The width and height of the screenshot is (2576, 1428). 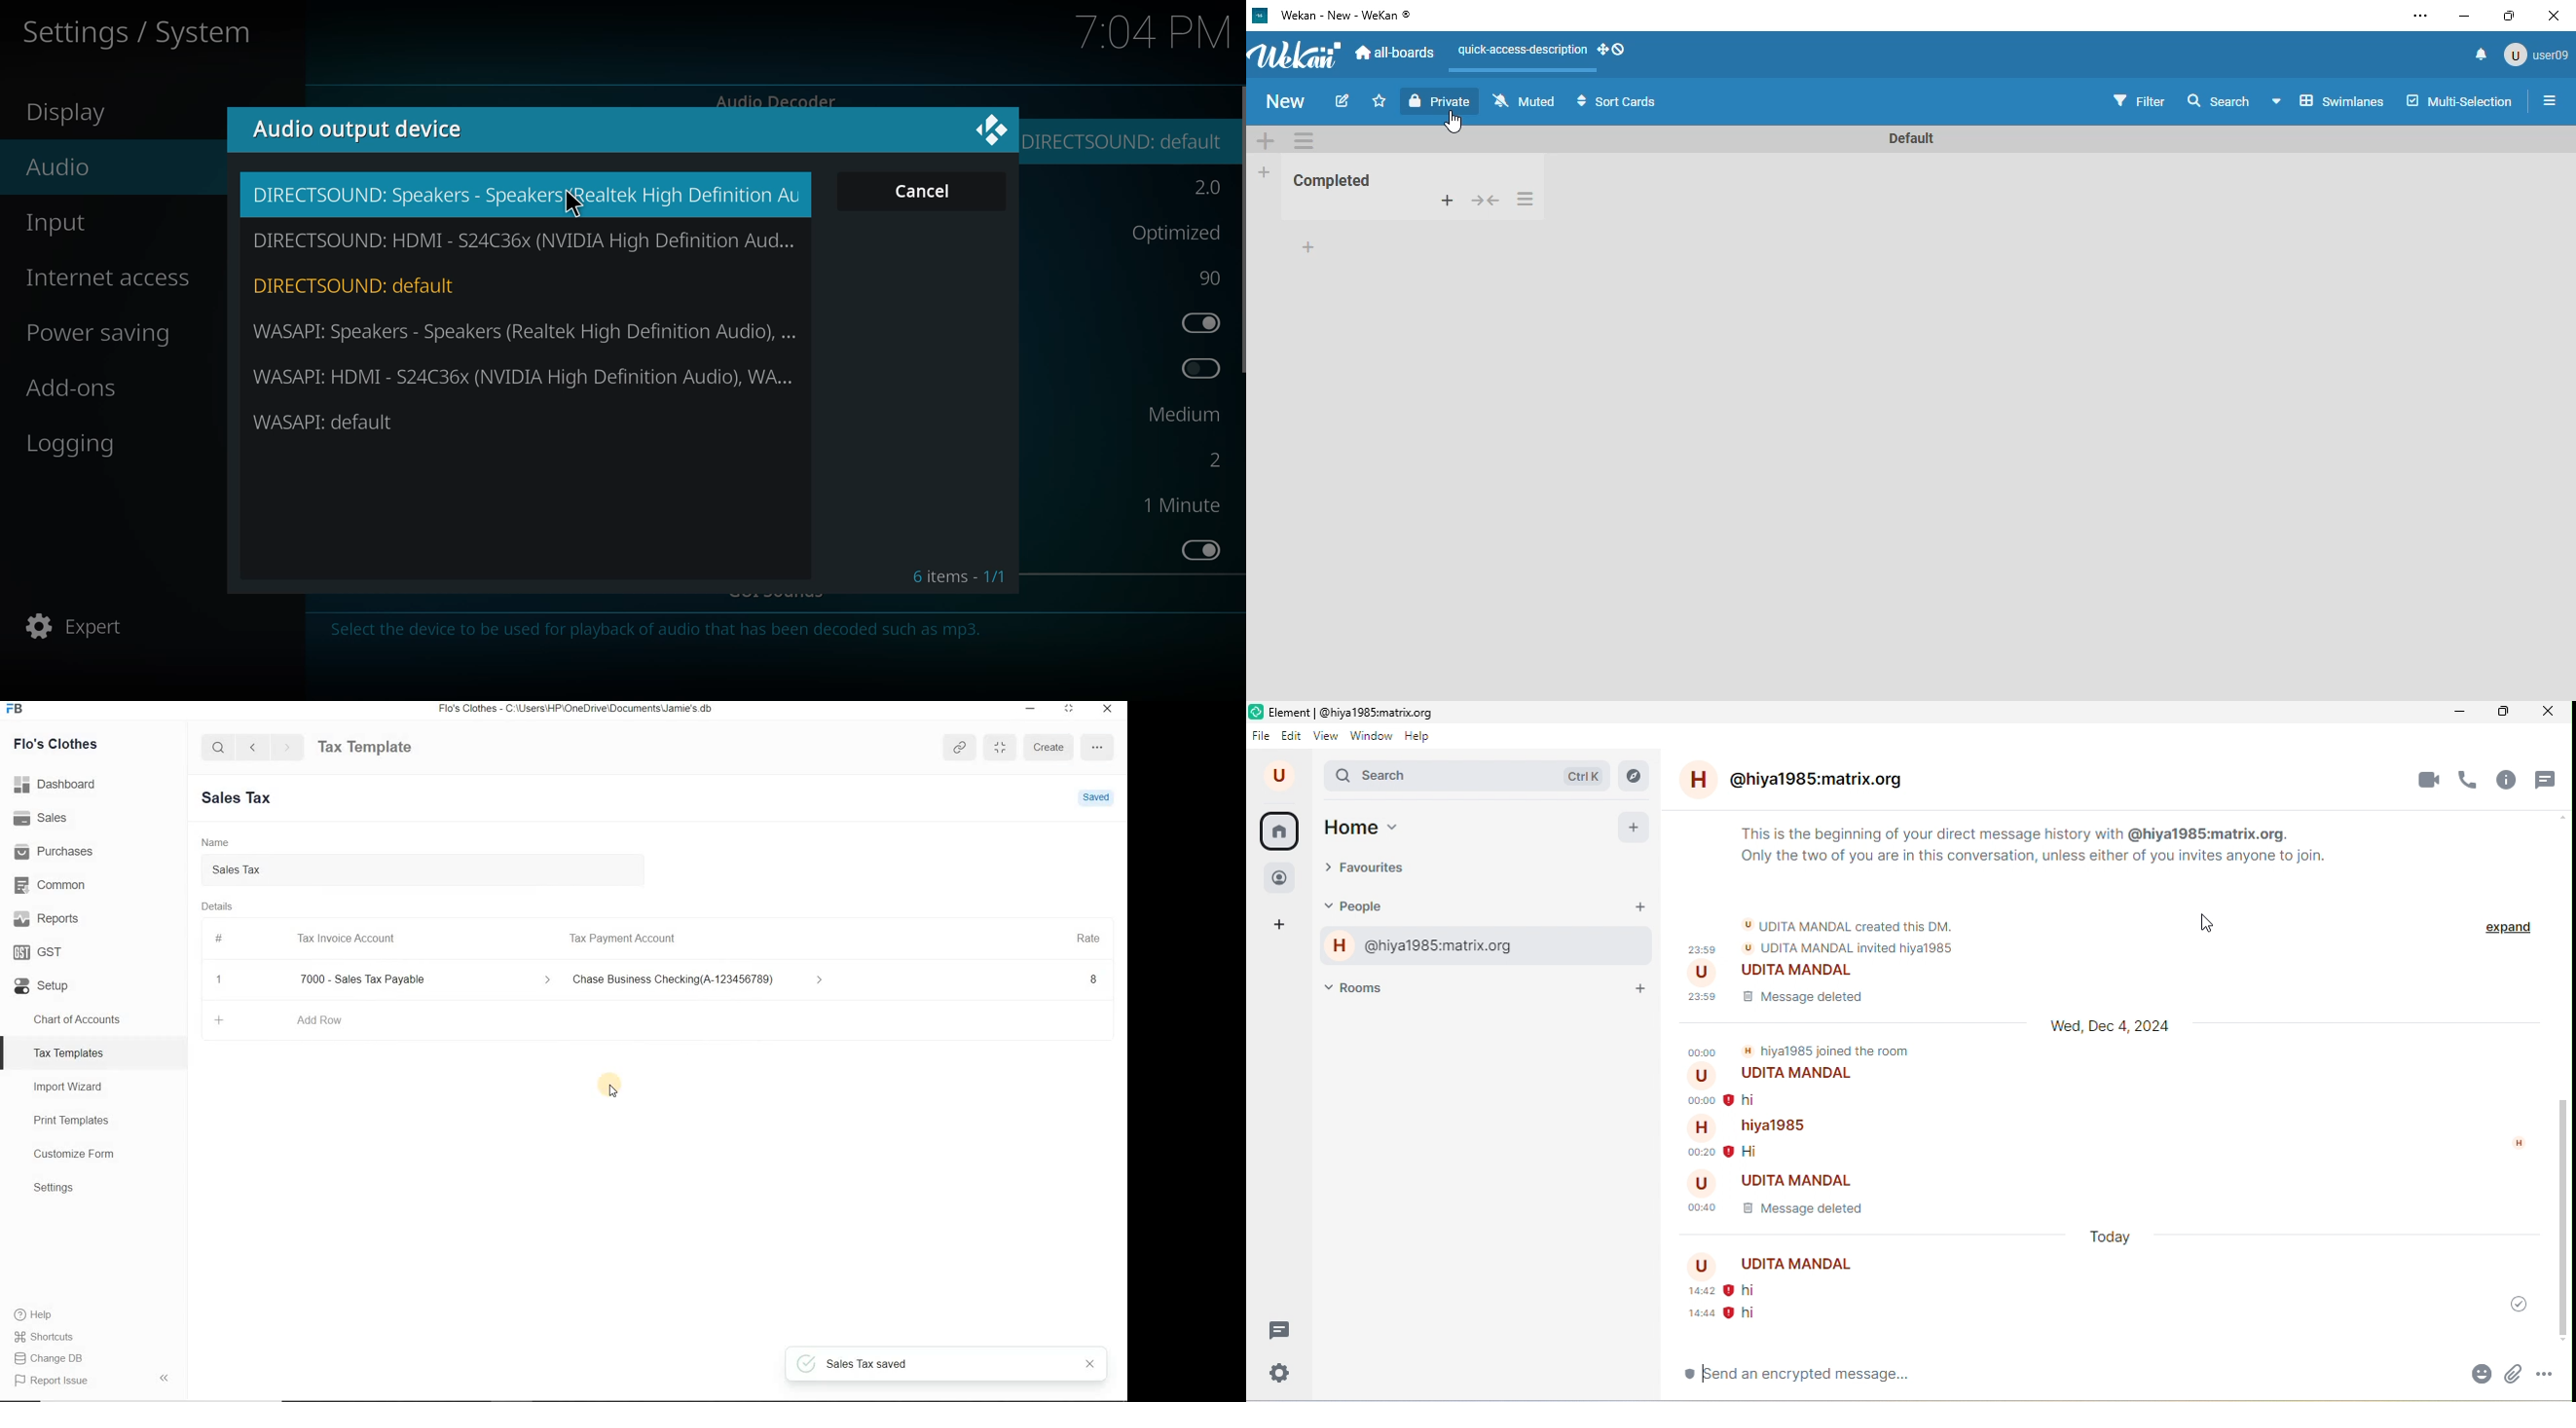 What do you see at coordinates (1364, 986) in the screenshot?
I see `rooms` at bounding box center [1364, 986].